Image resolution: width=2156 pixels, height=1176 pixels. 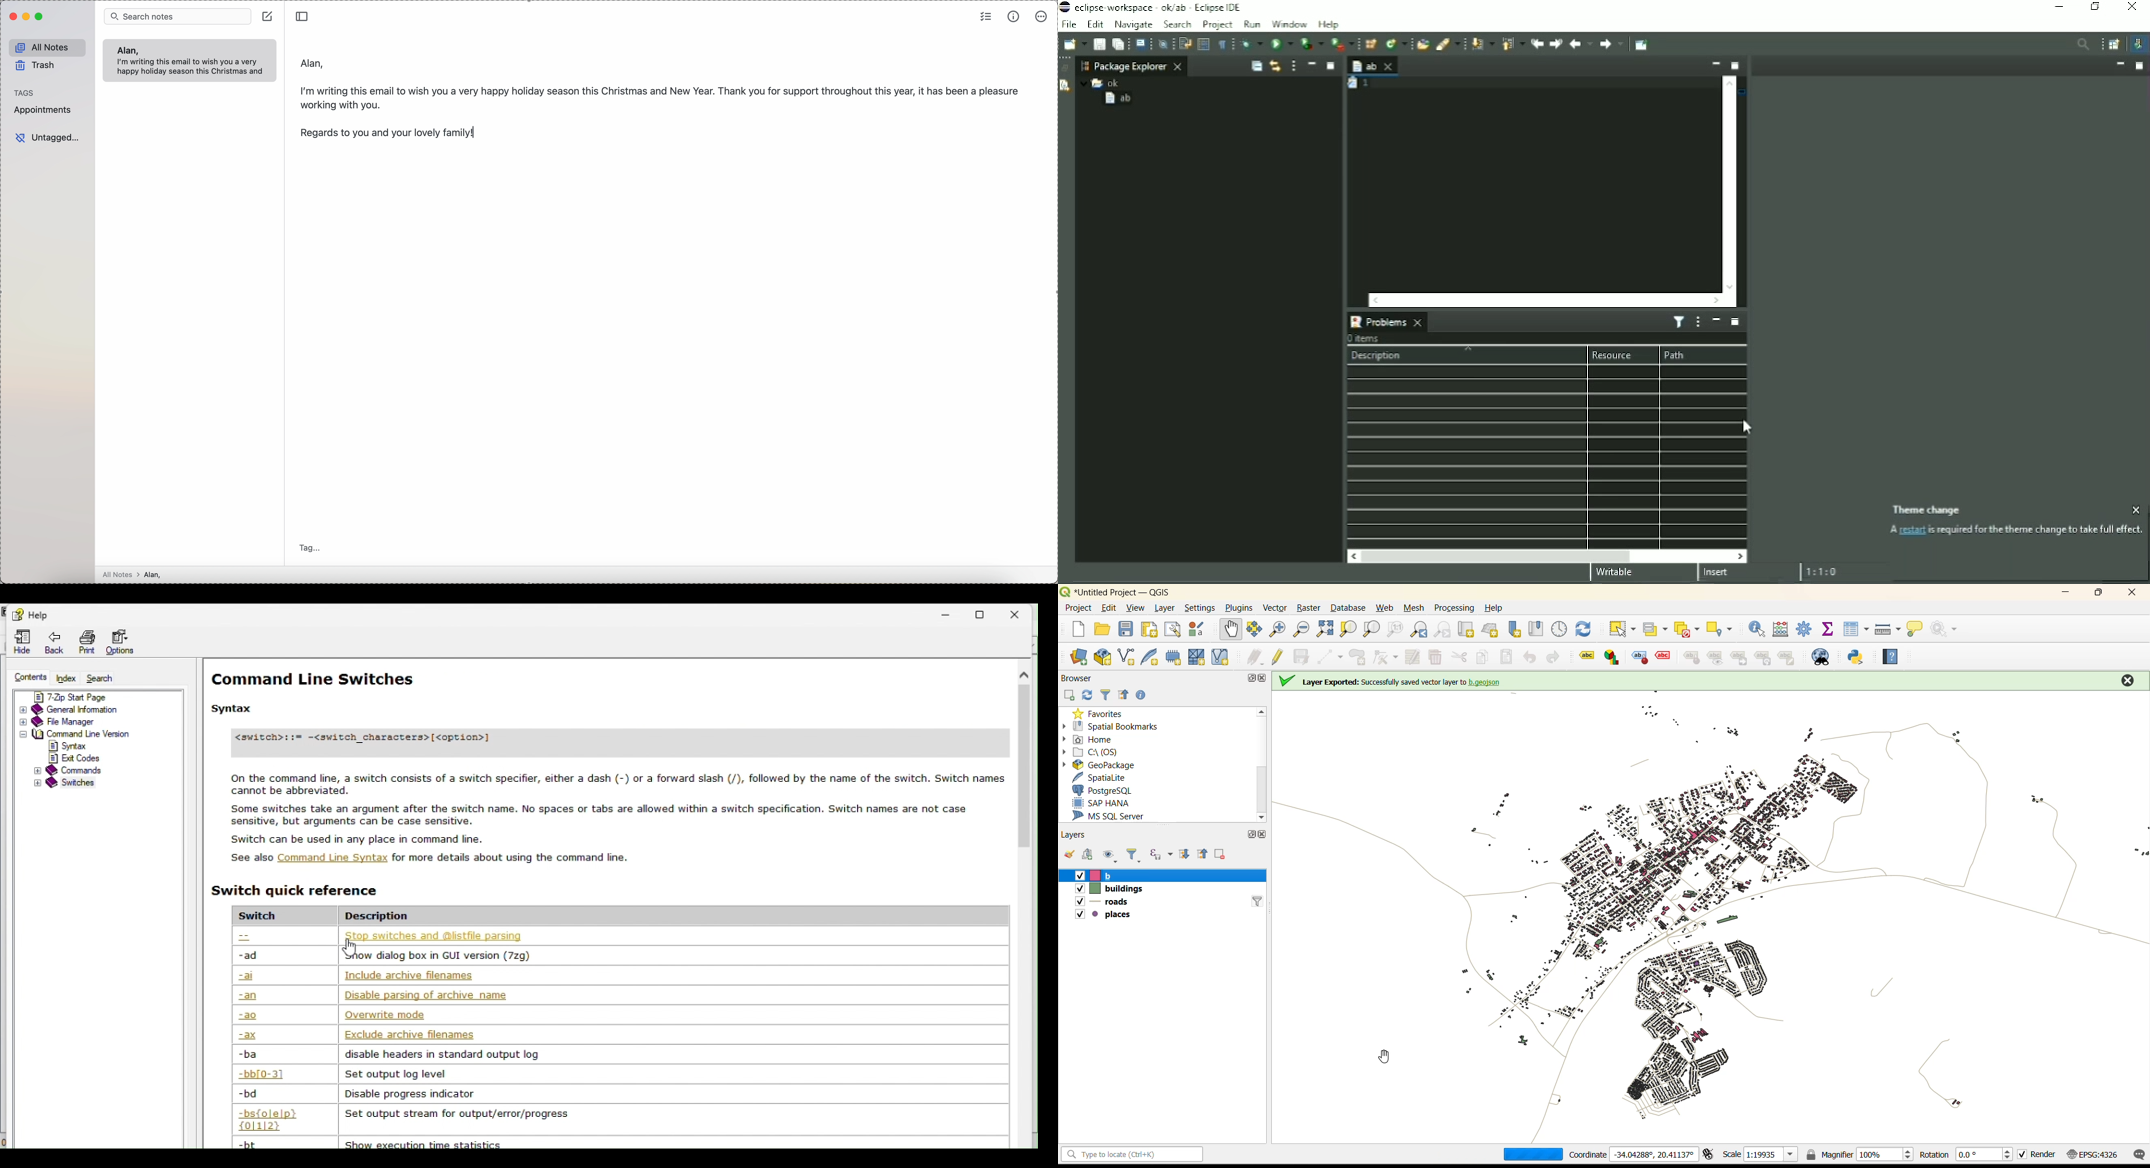 What do you see at coordinates (396, 1073) in the screenshot?
I see `| Set output log level` at bounding box center [396, 1073].